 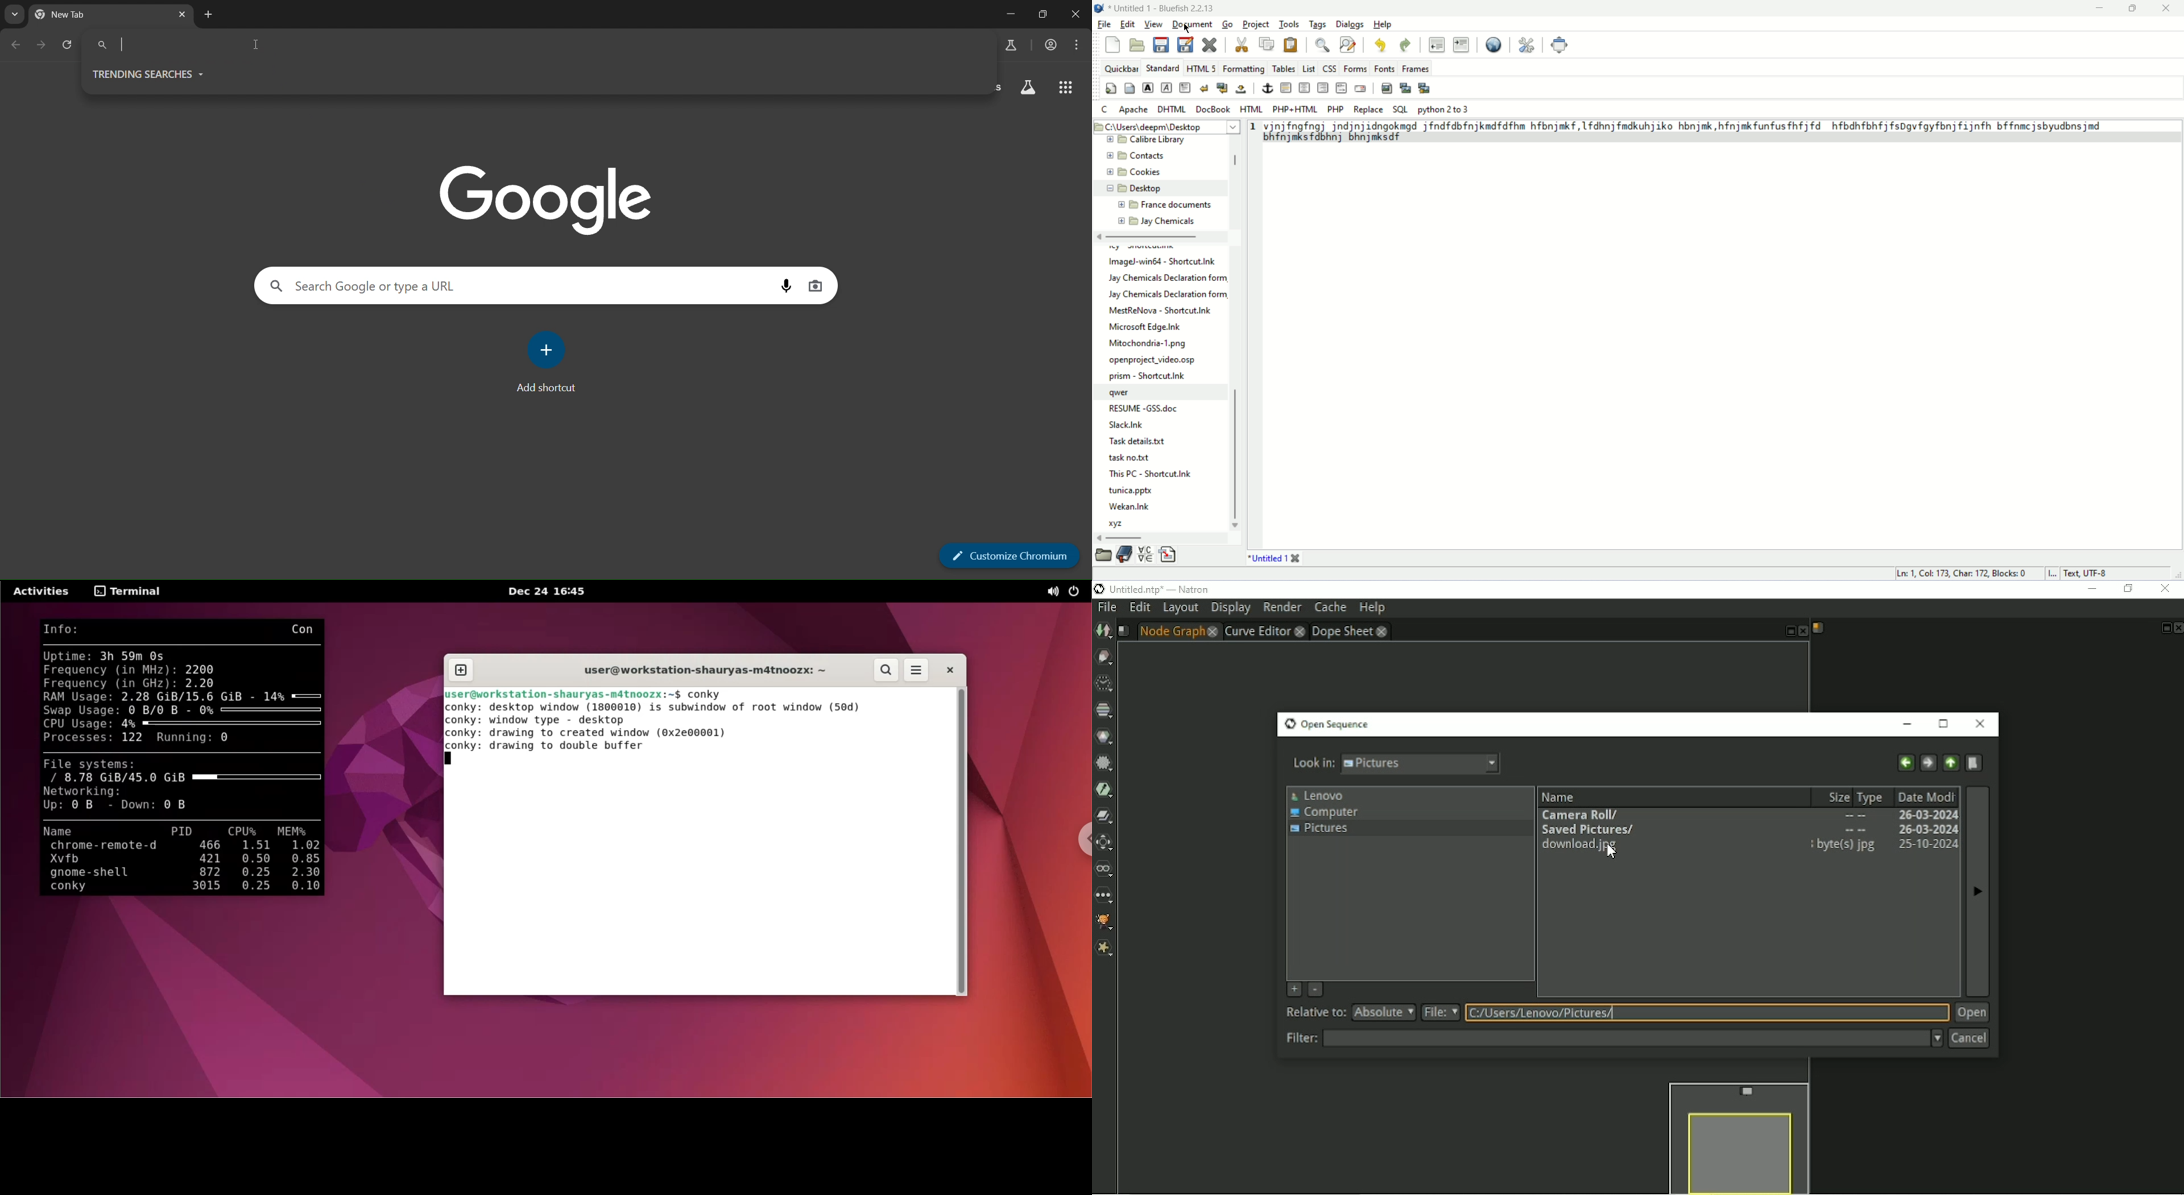 What do you see at coordinates (1160, 139) in the screenshot?
I see `Calibre Library` at bounding box center [1160, 139].